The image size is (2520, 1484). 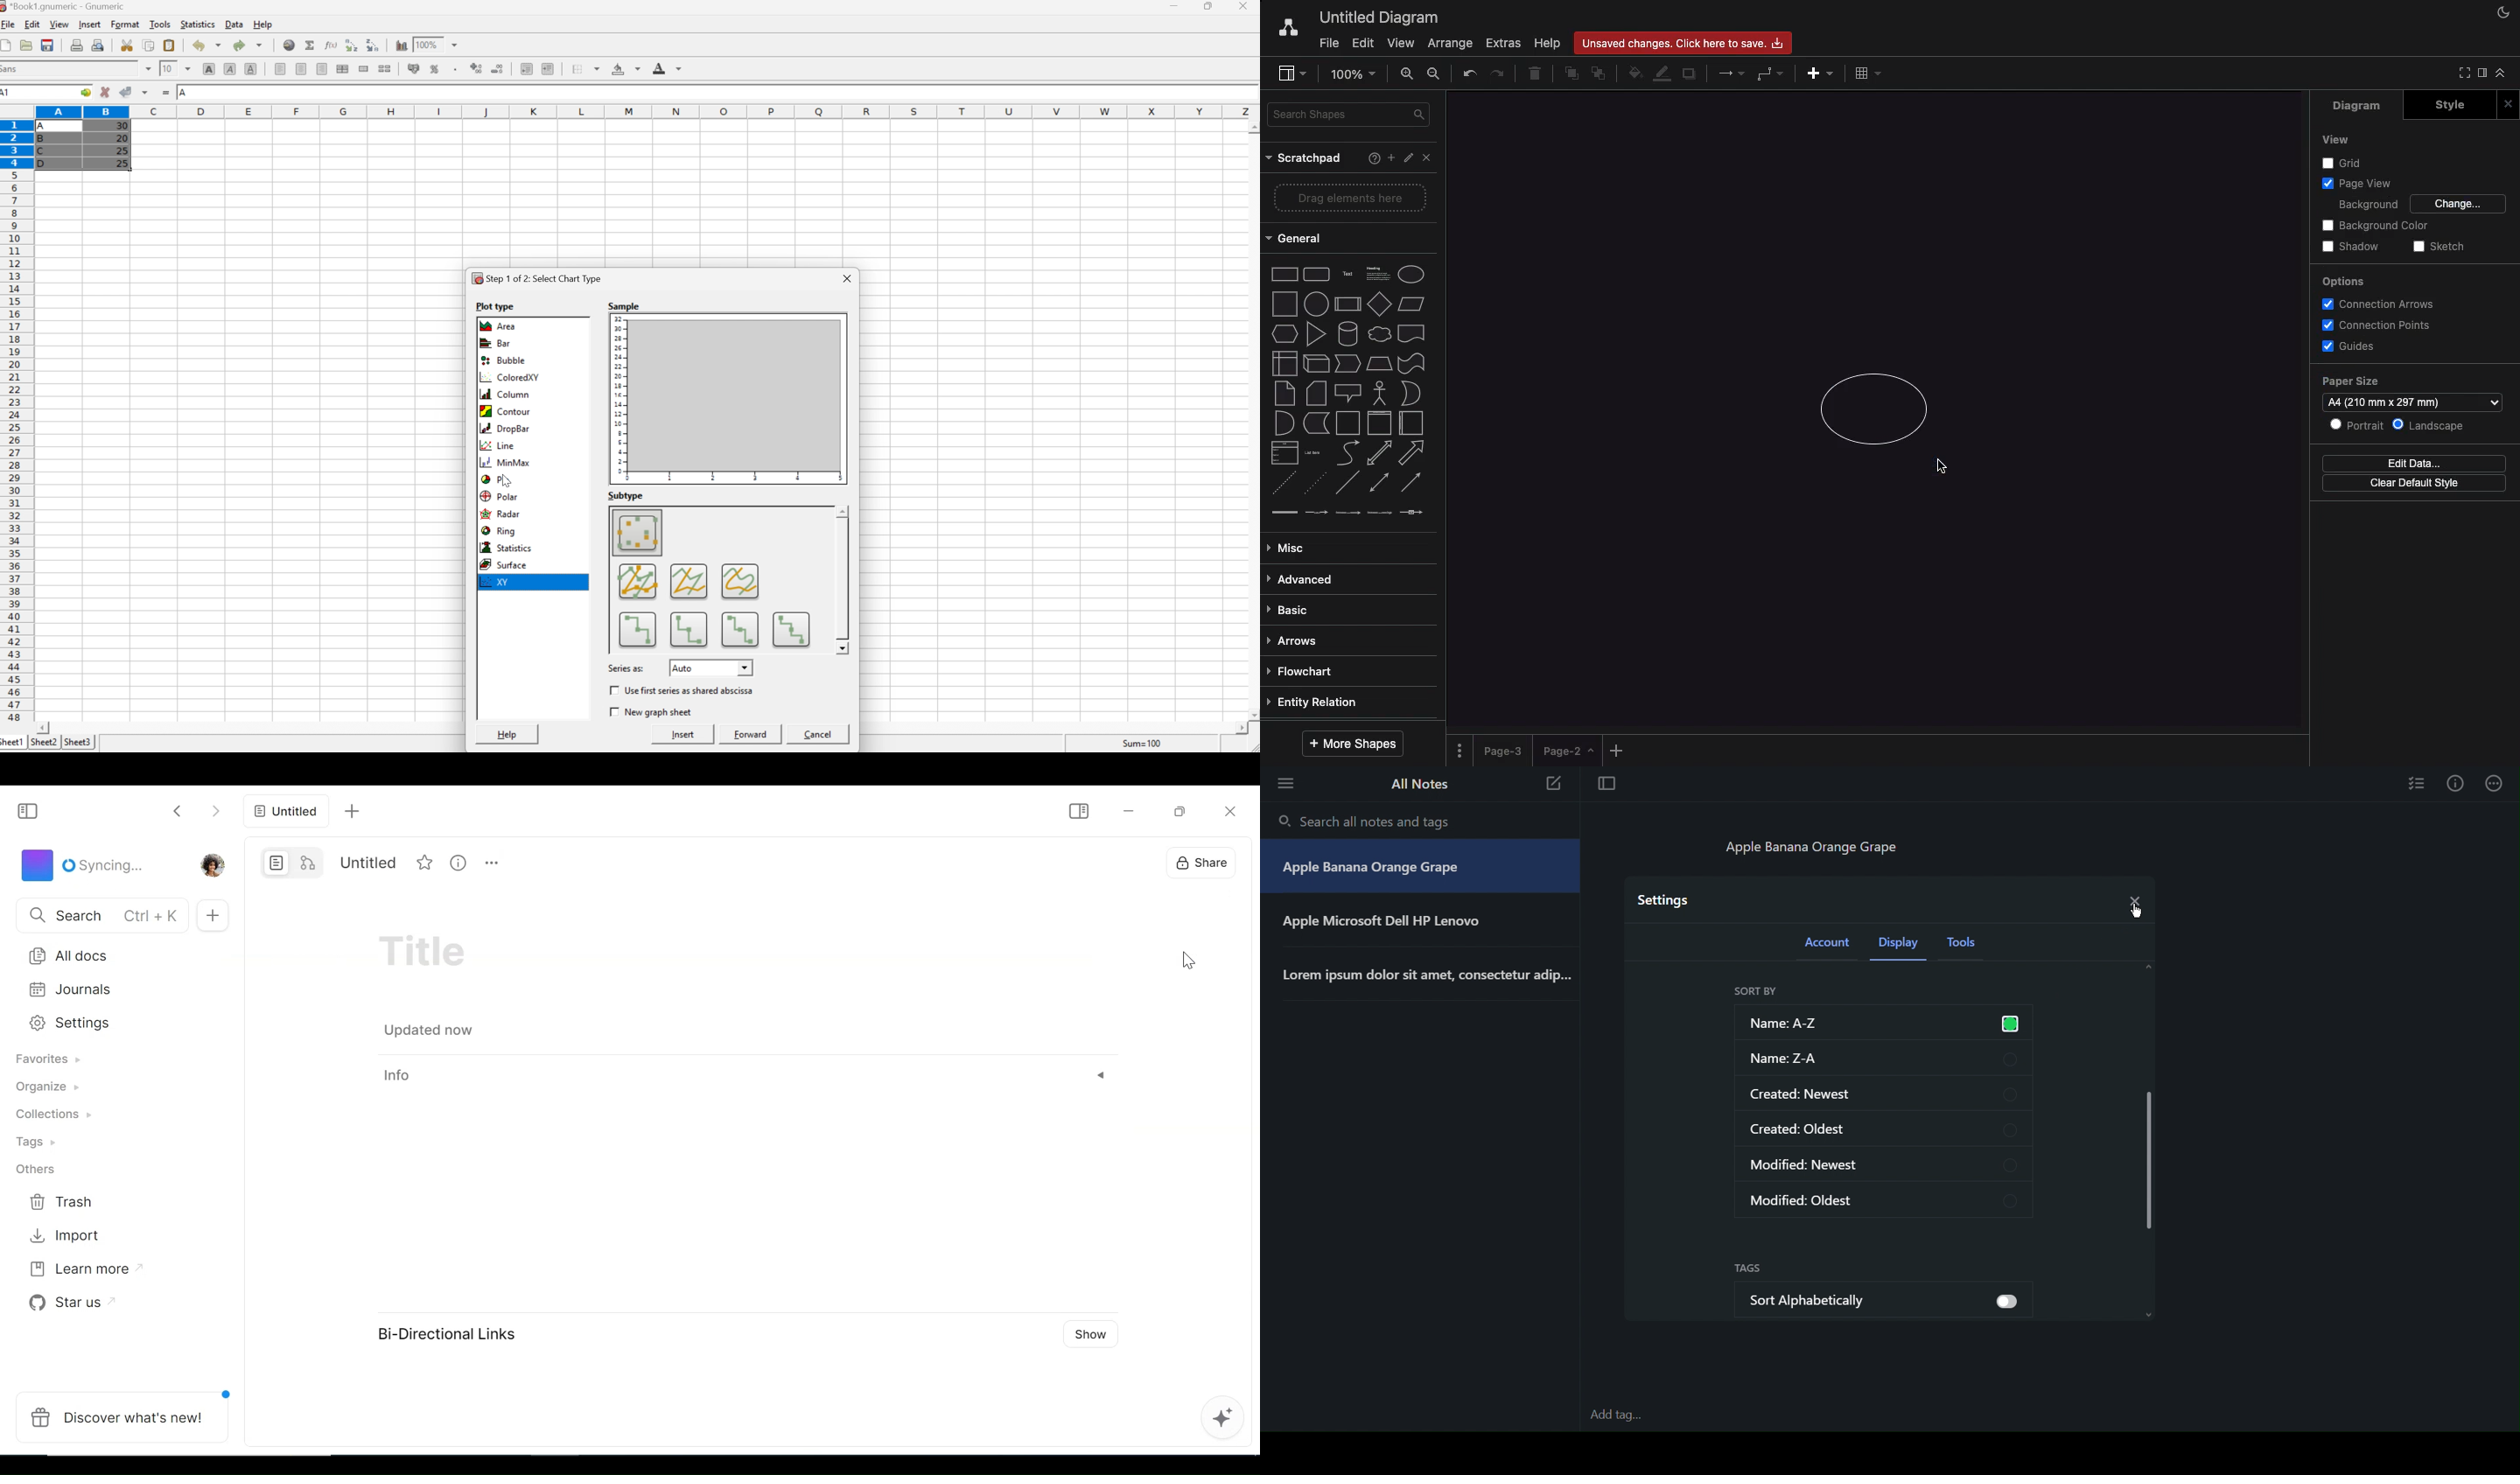 I want to click on To front, so click(x=1572, y=74).